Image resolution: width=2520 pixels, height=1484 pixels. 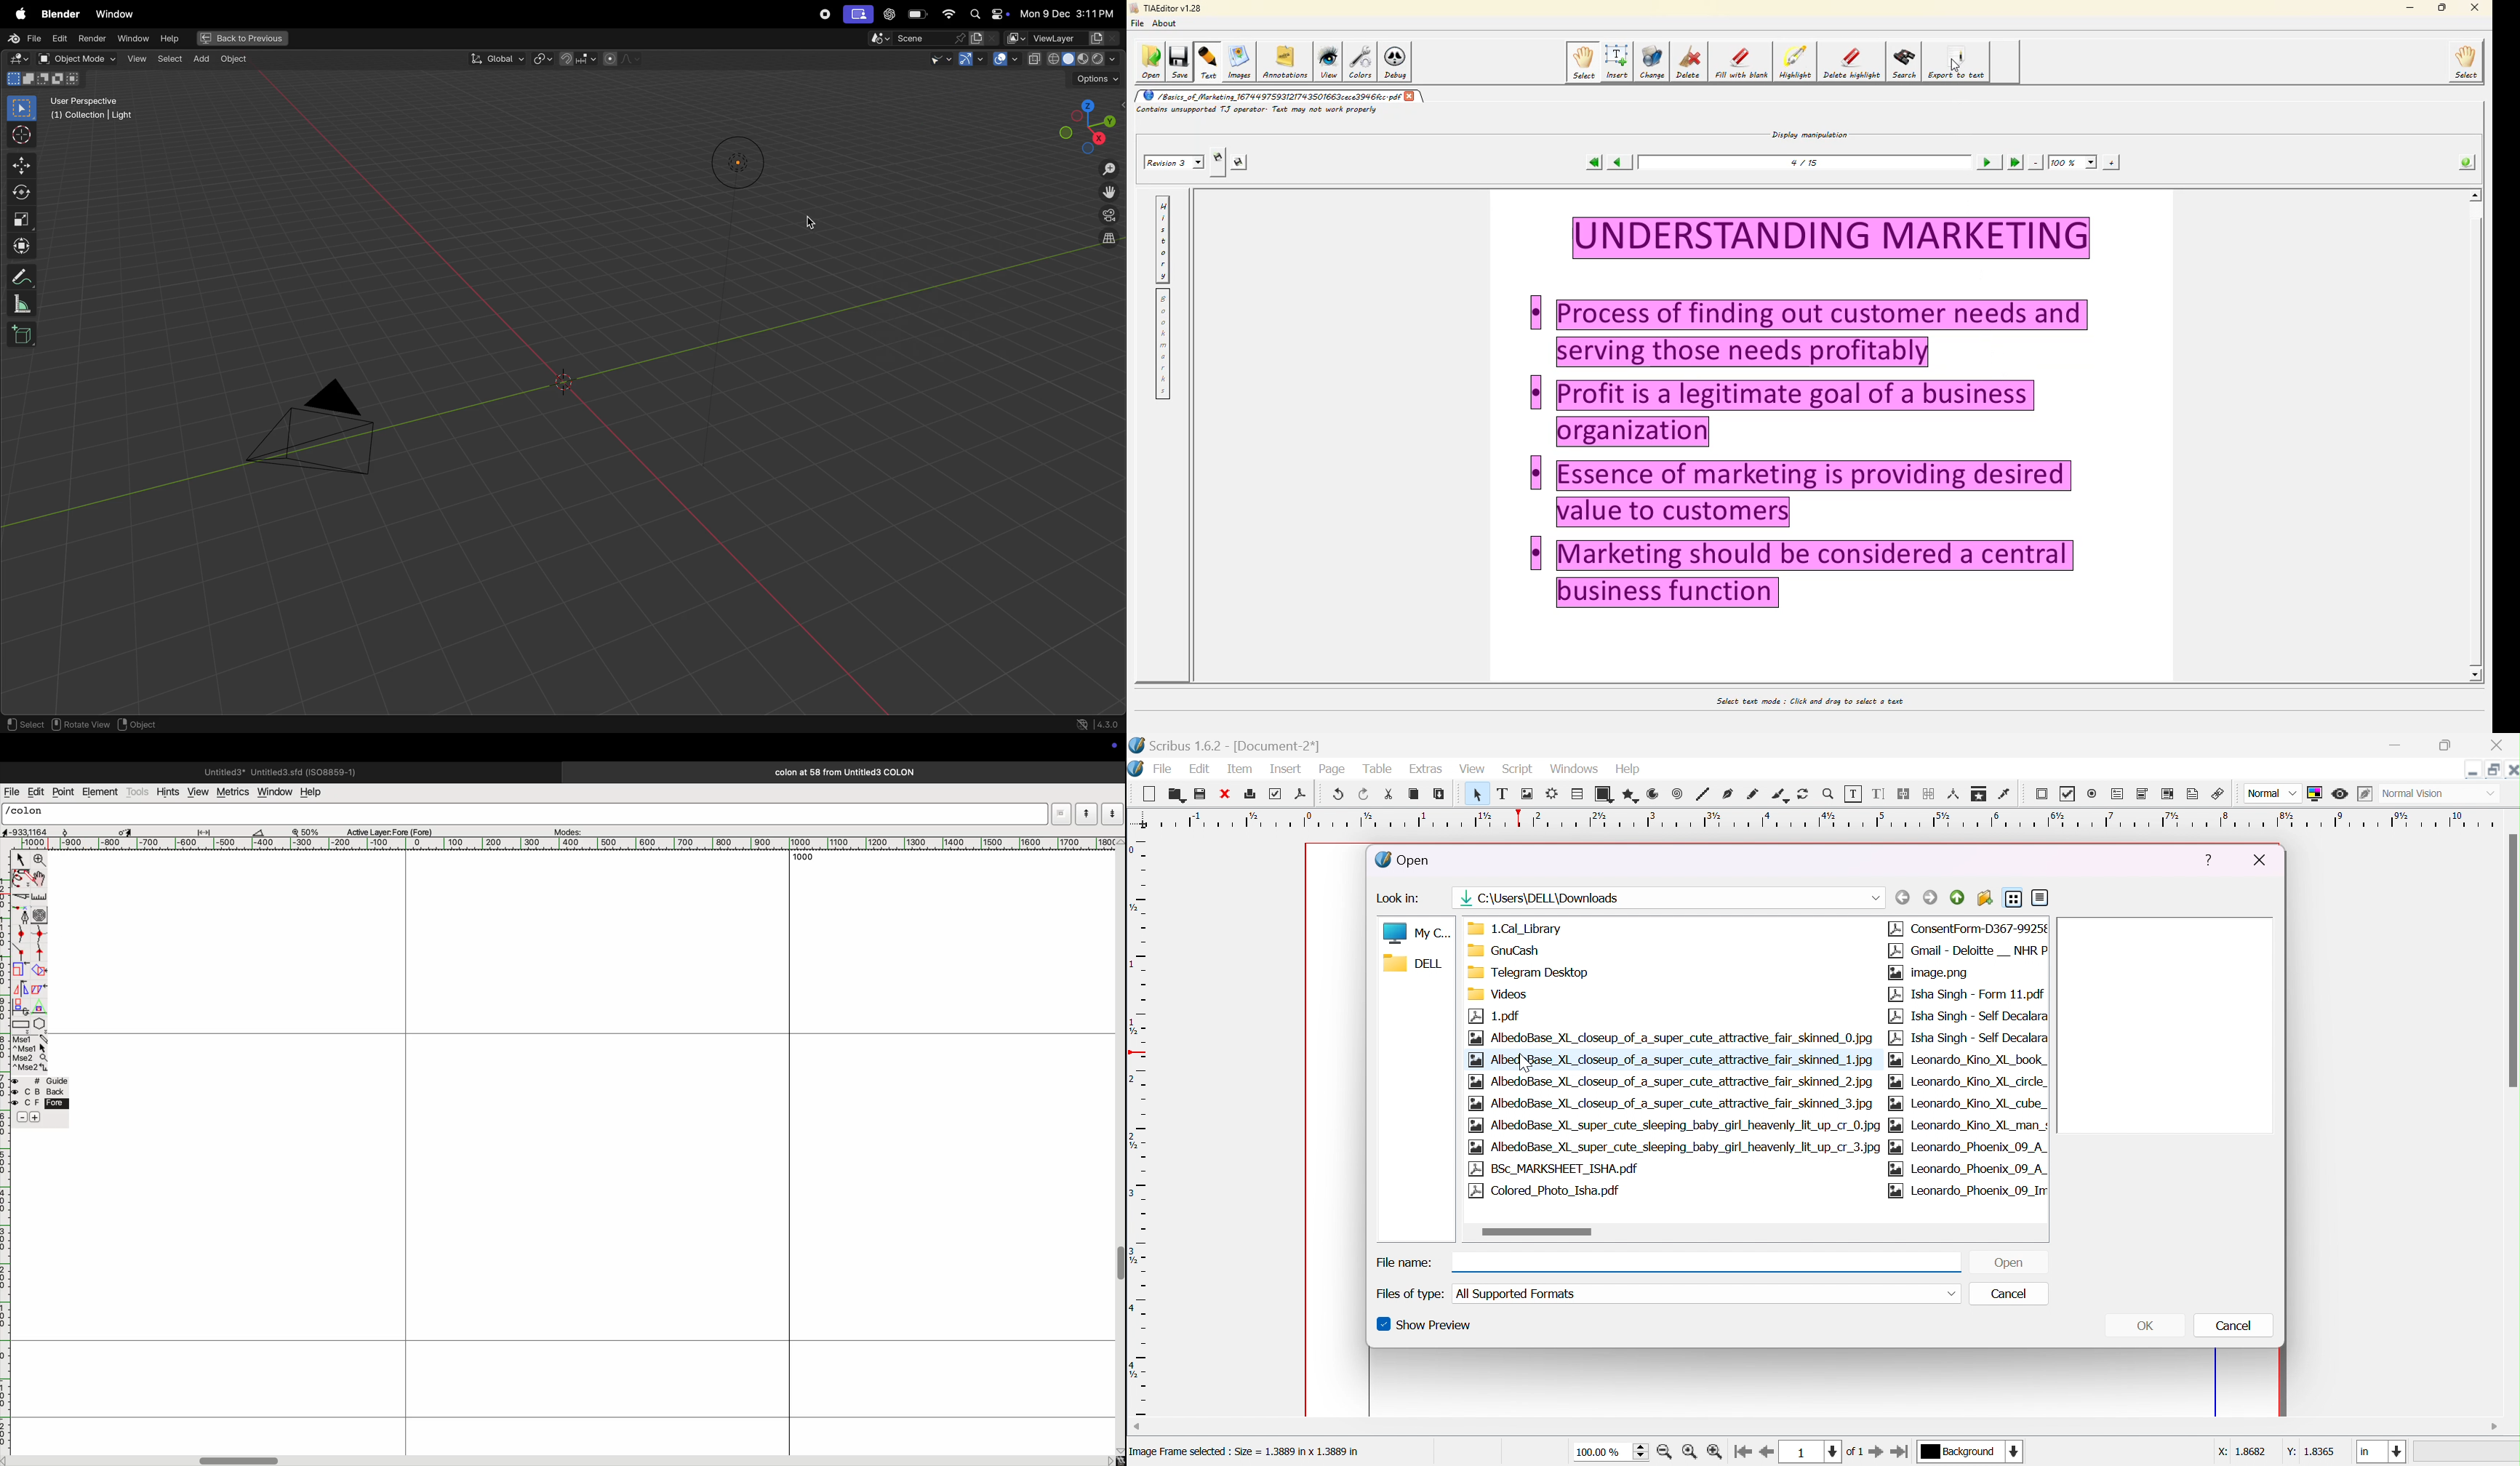 What do you see at coordinates (1663, 1147) in the screenshot?
I see ` AlbedoBase_XL_super_cute_sleeping_baby_girl_heavenly_lit_up_cr_3.jpg` at bounding box center [1663, 1147].